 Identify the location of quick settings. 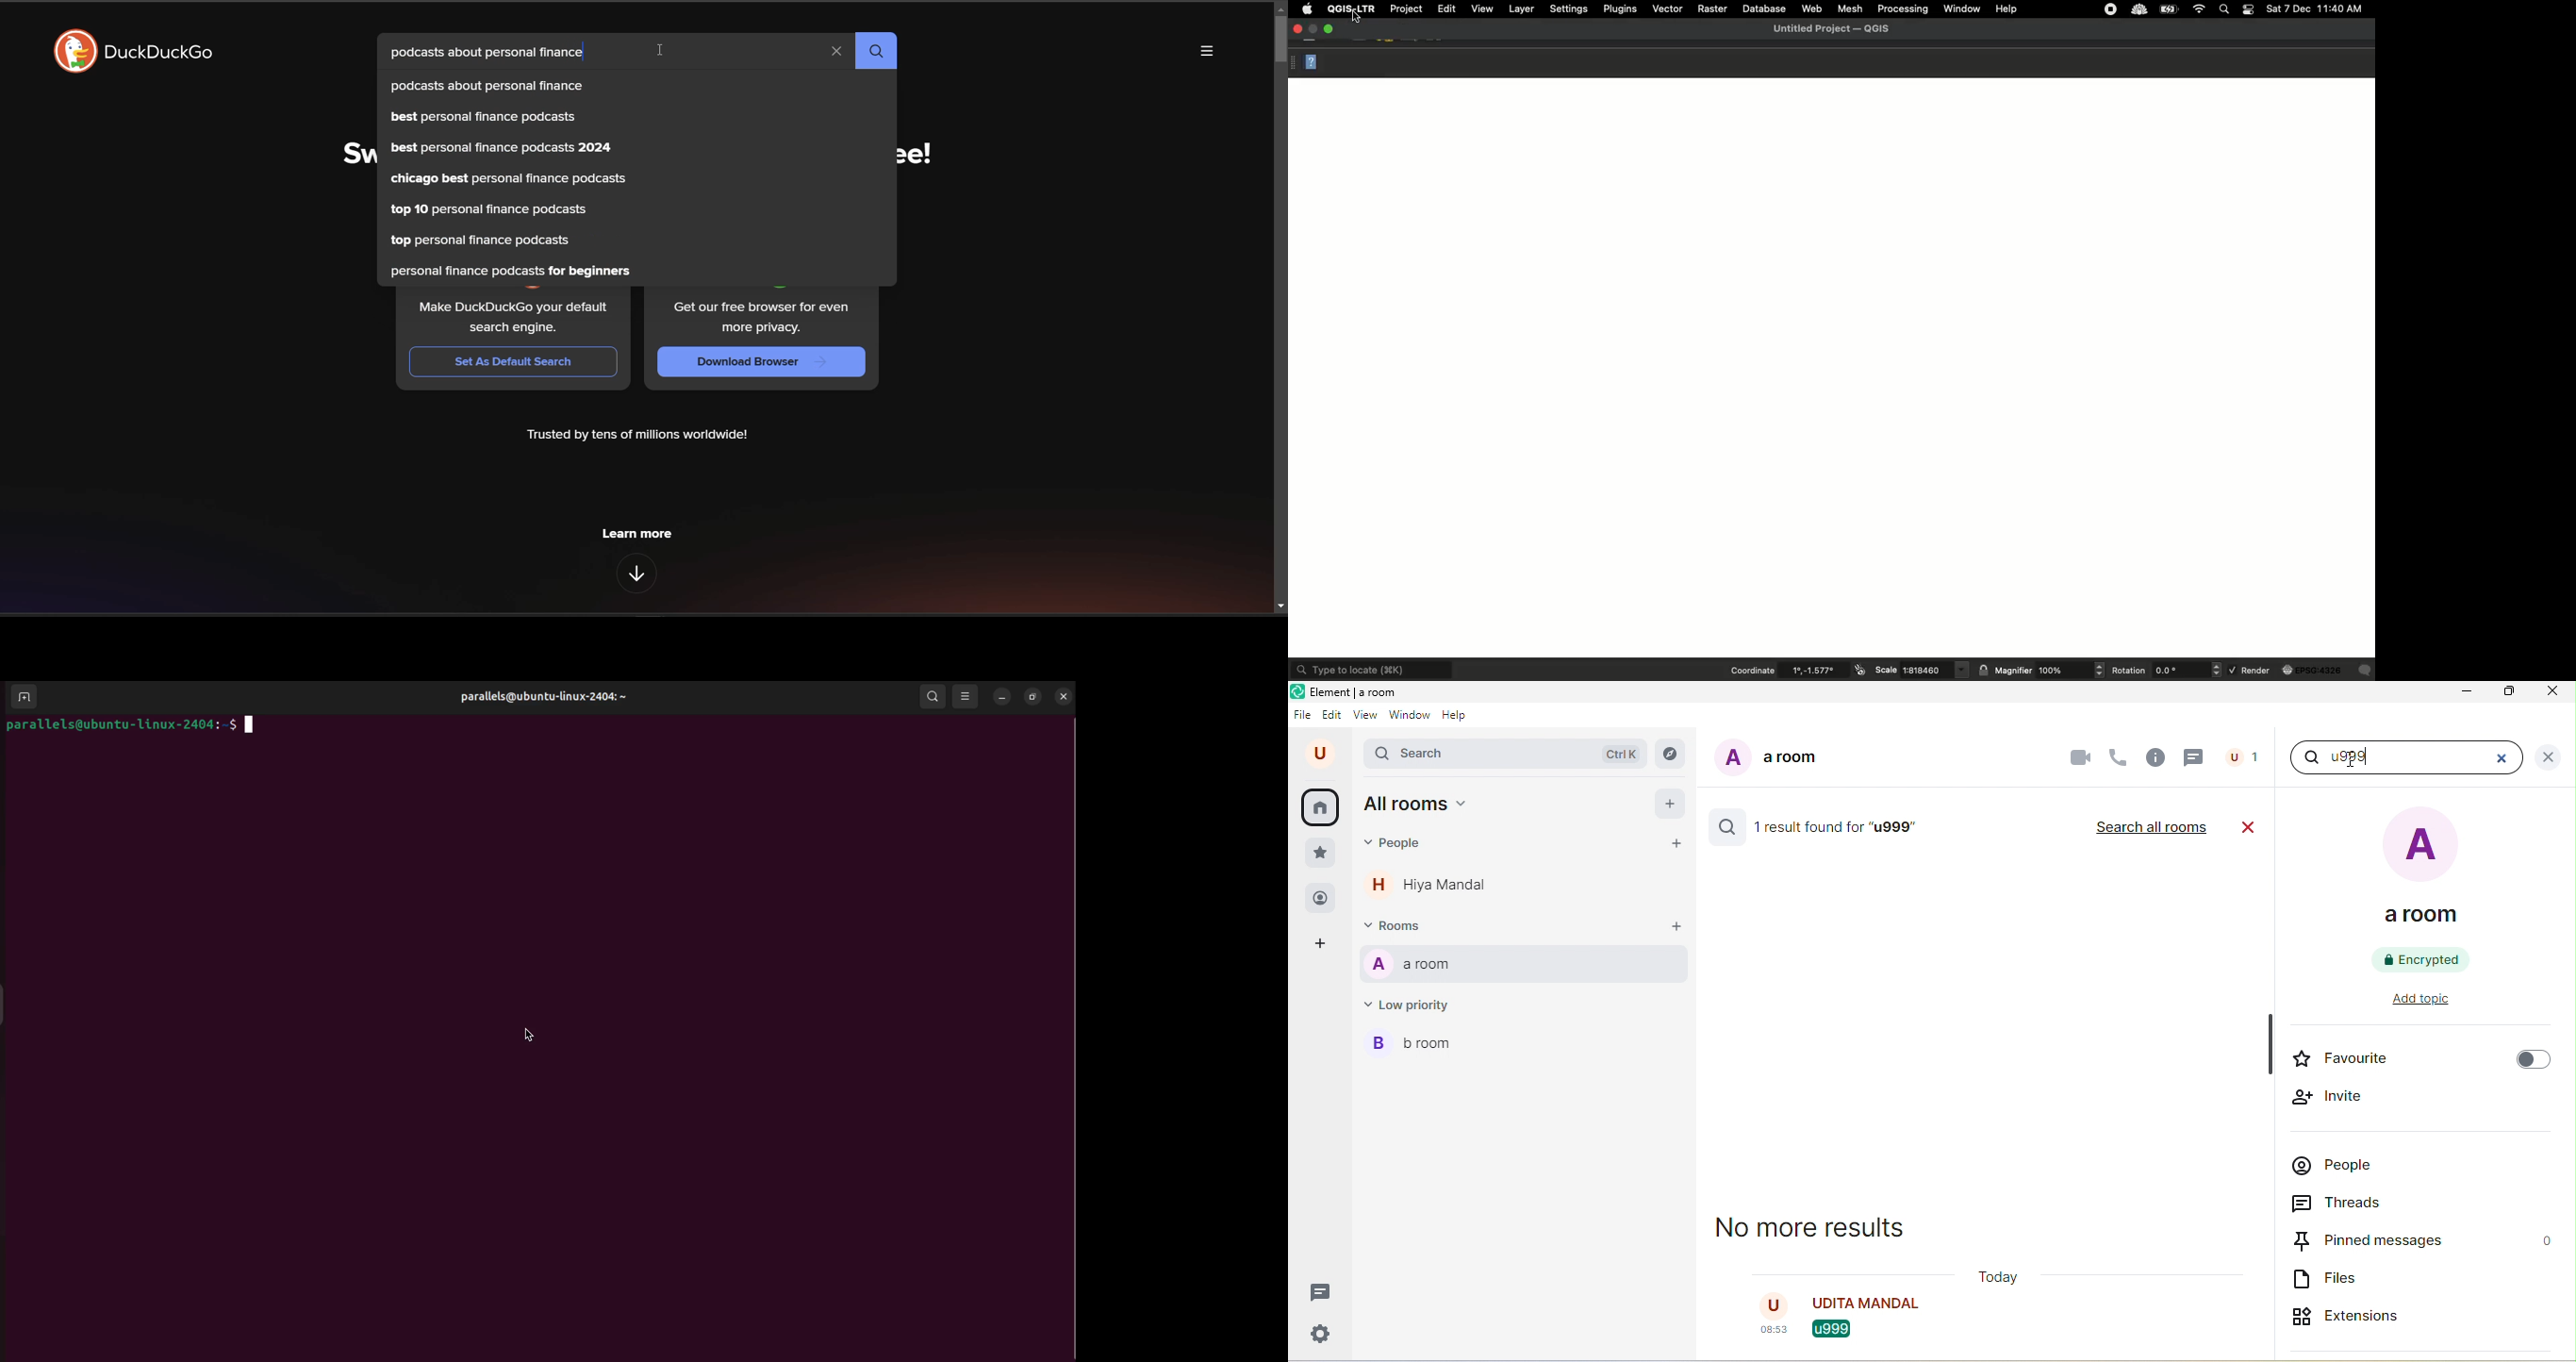
(1316, 1334).